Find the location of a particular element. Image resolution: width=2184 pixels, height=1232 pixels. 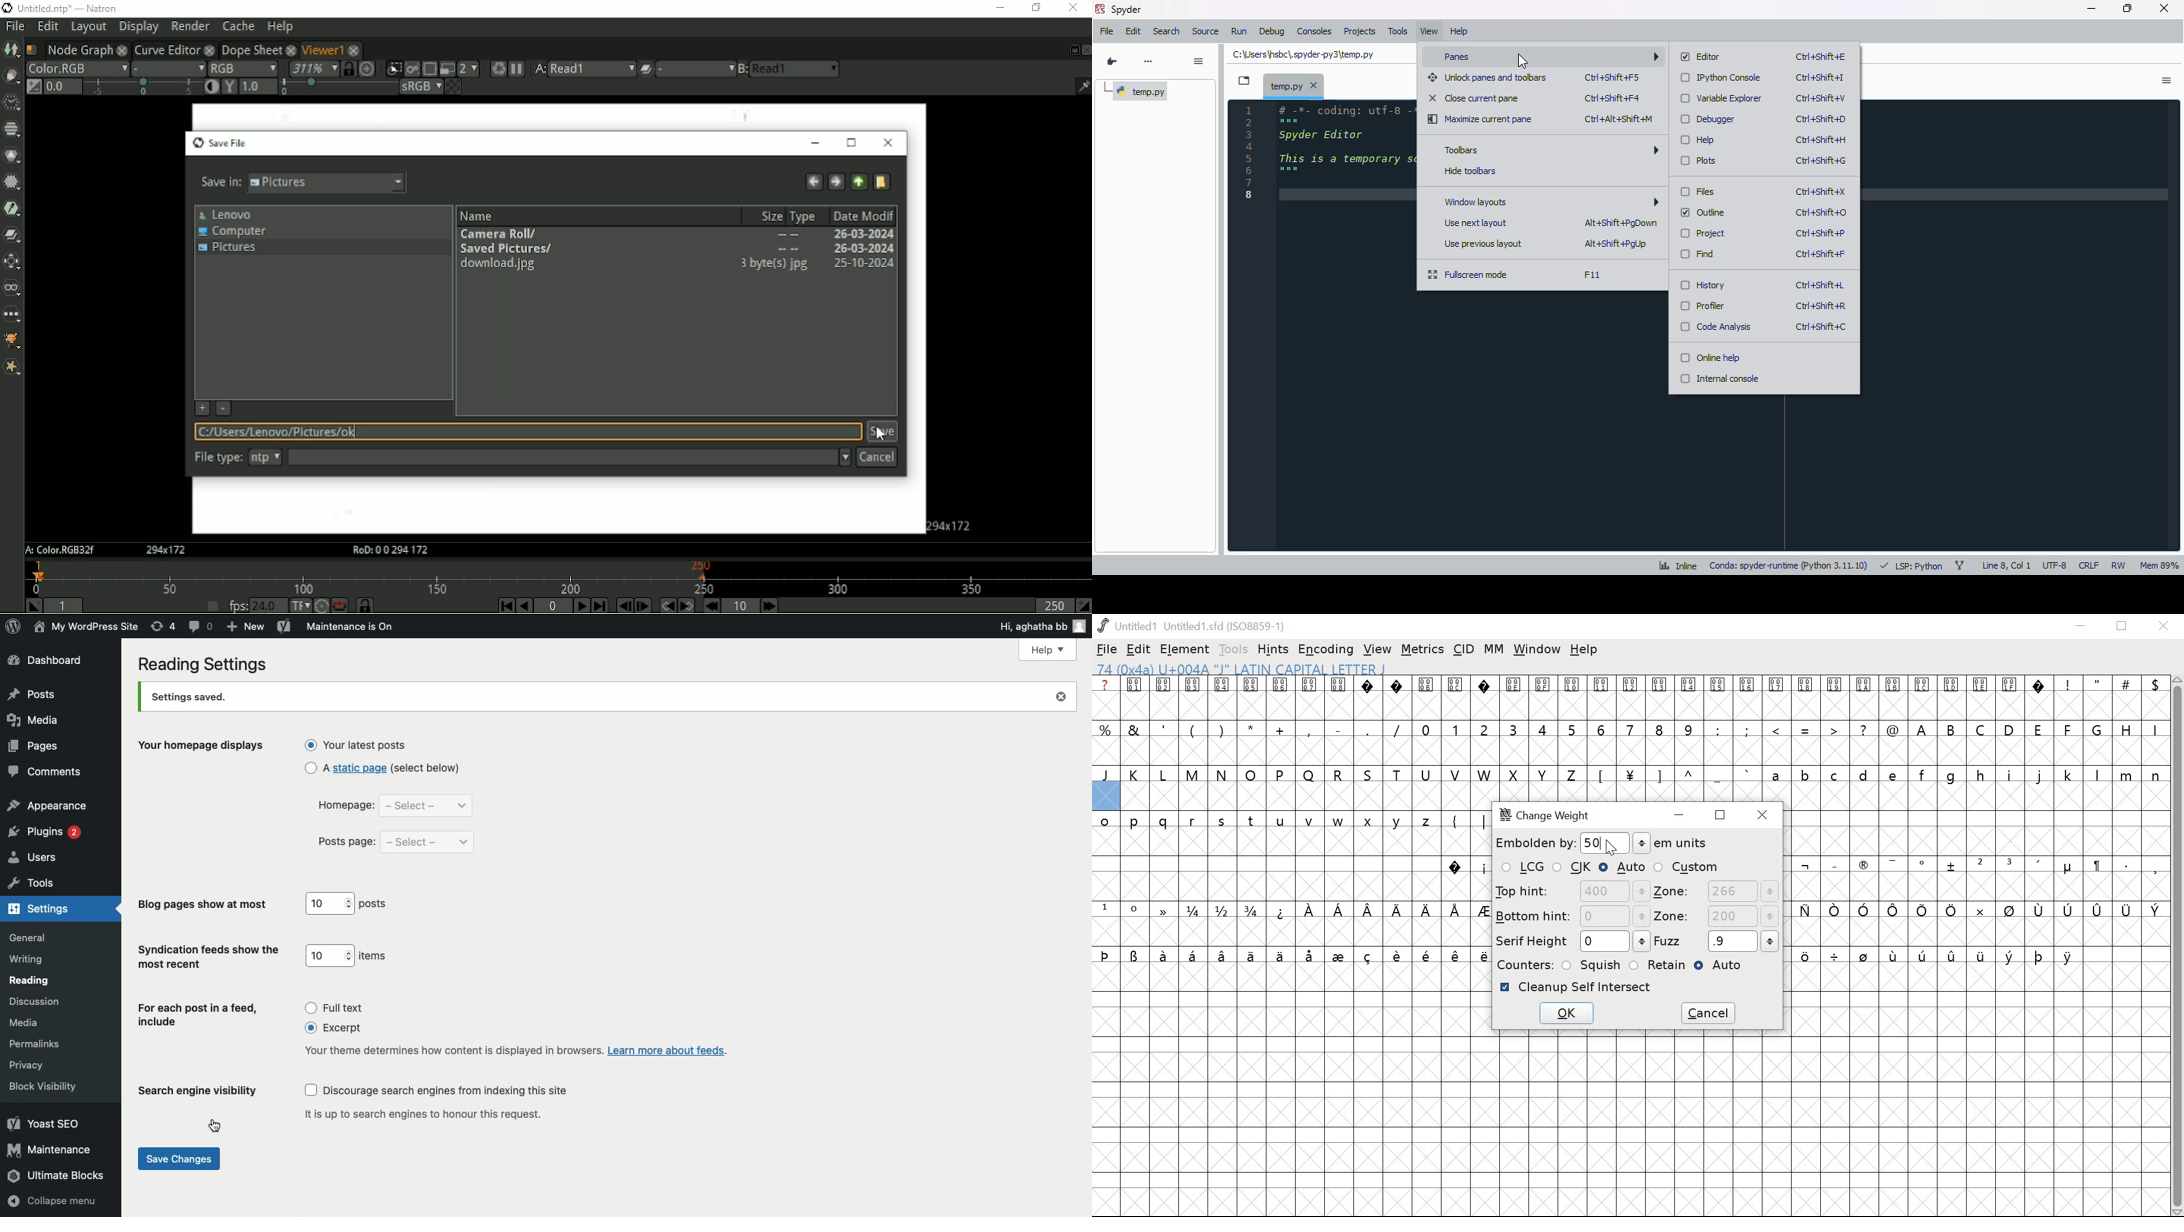

help is located at coordinates (1697, 140).